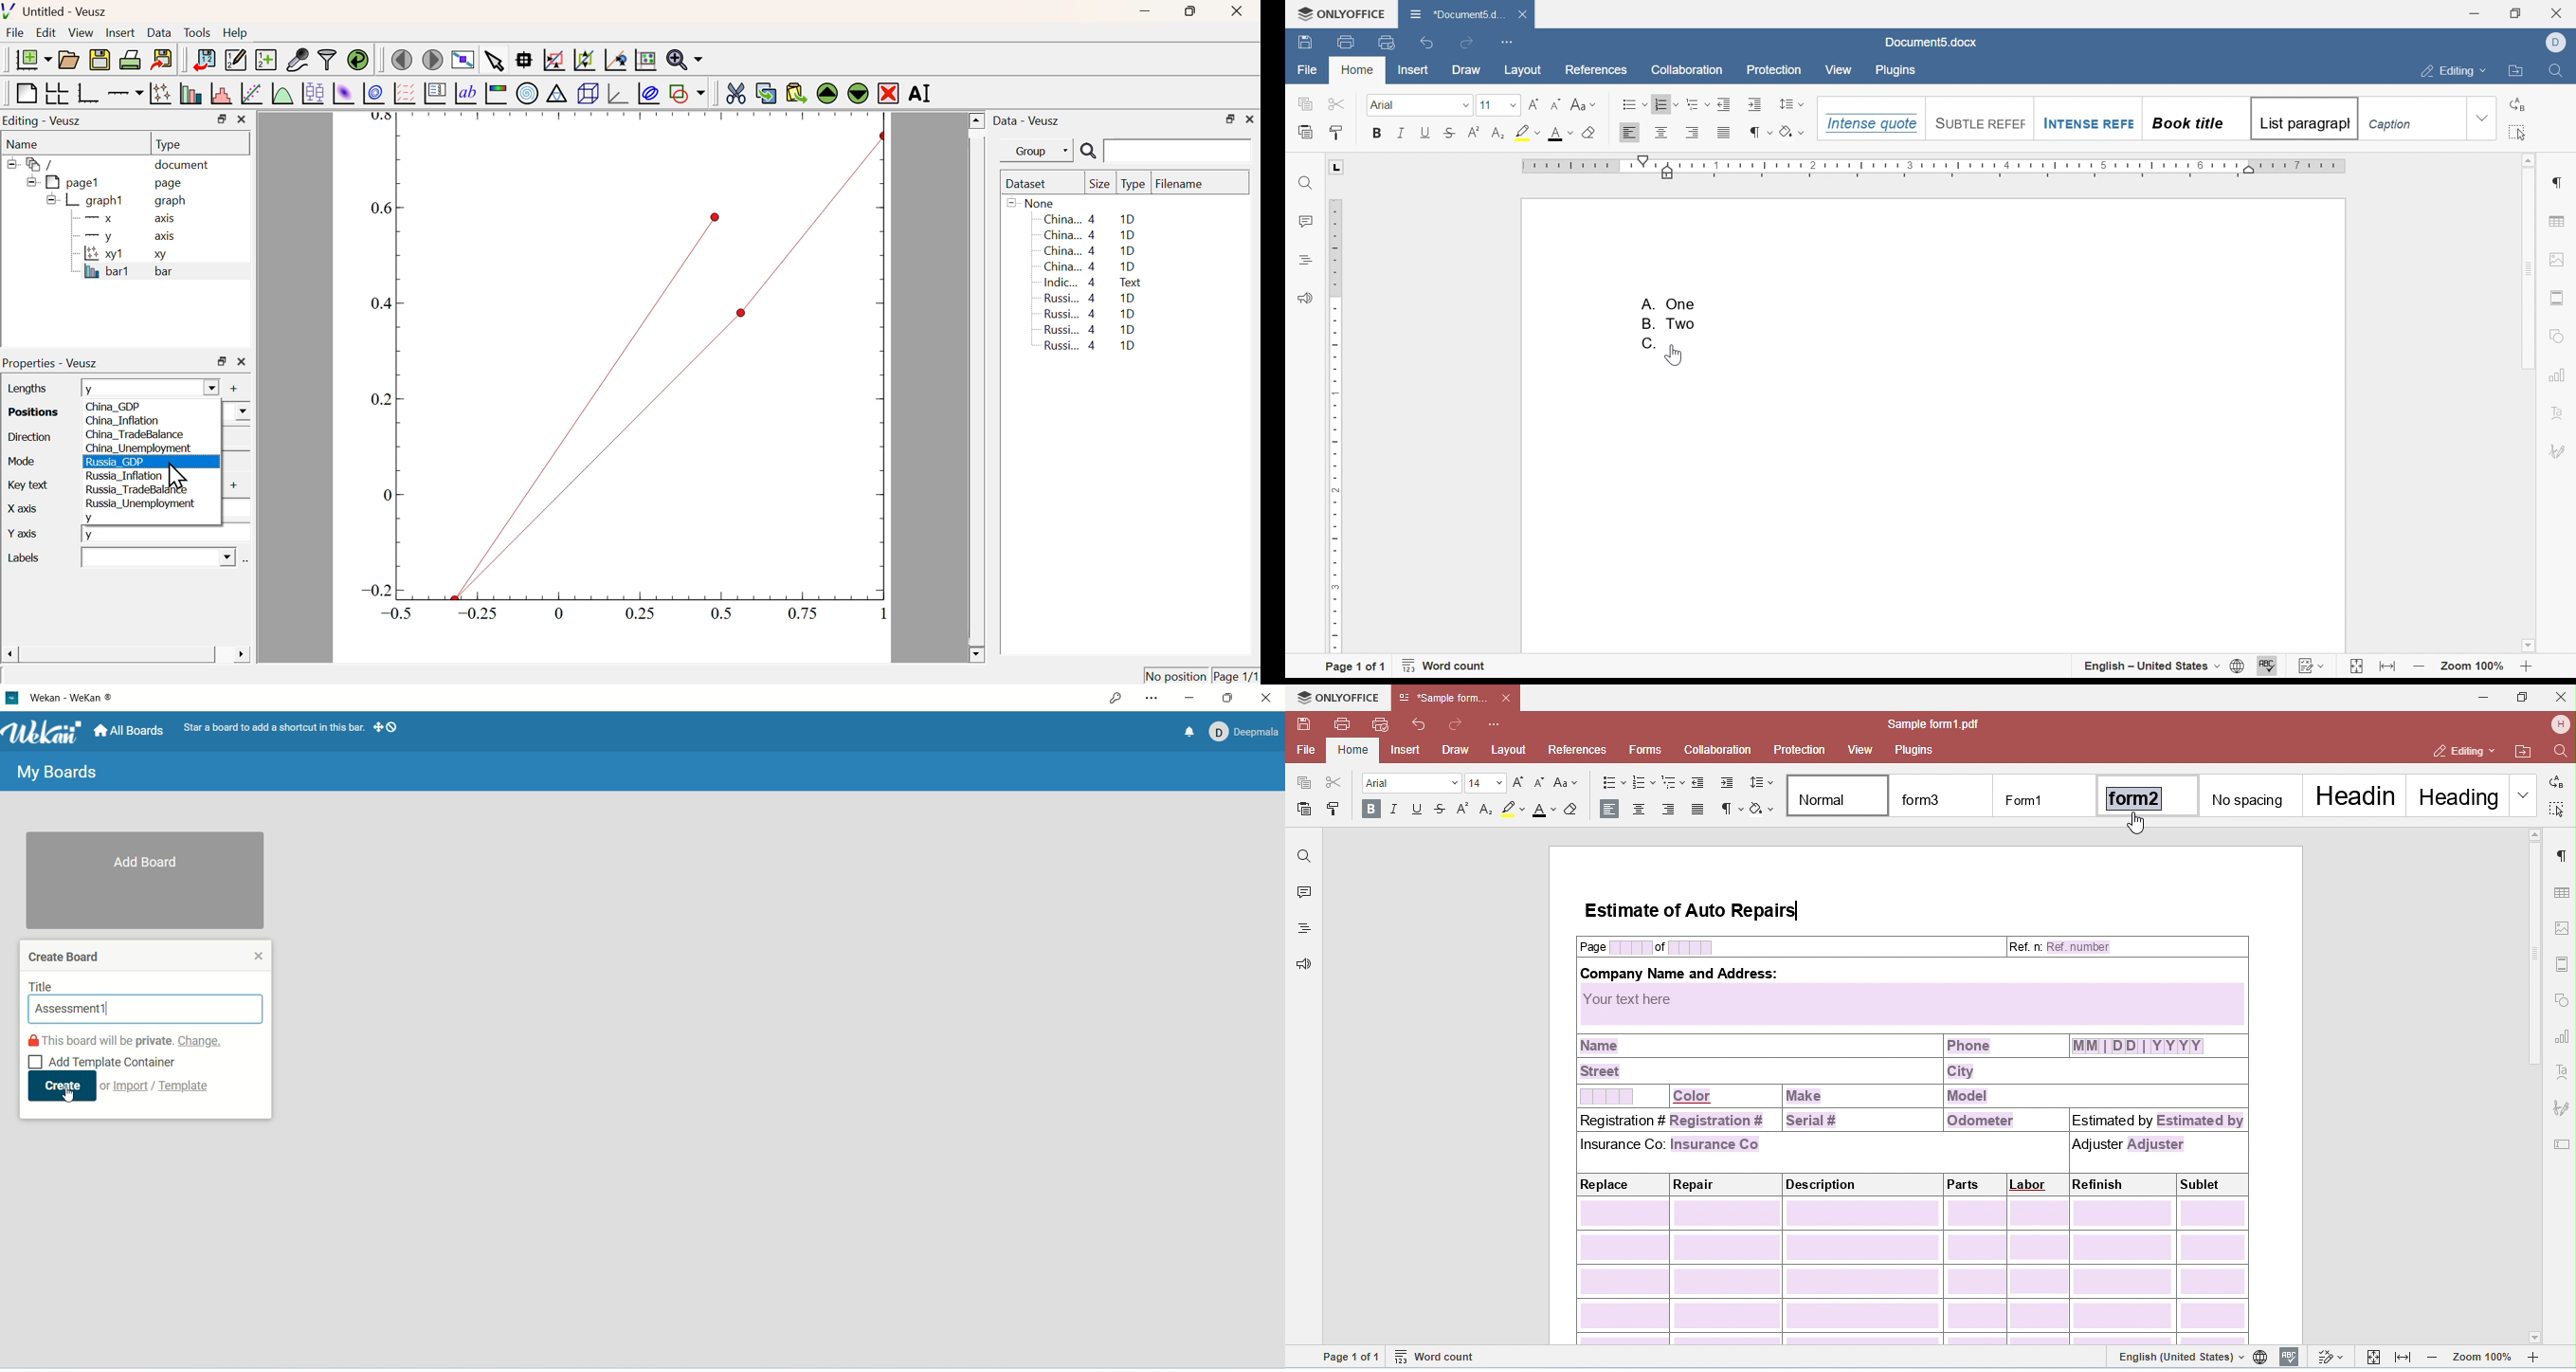  I want to click on Plot Vector Field, so click(403, 93).